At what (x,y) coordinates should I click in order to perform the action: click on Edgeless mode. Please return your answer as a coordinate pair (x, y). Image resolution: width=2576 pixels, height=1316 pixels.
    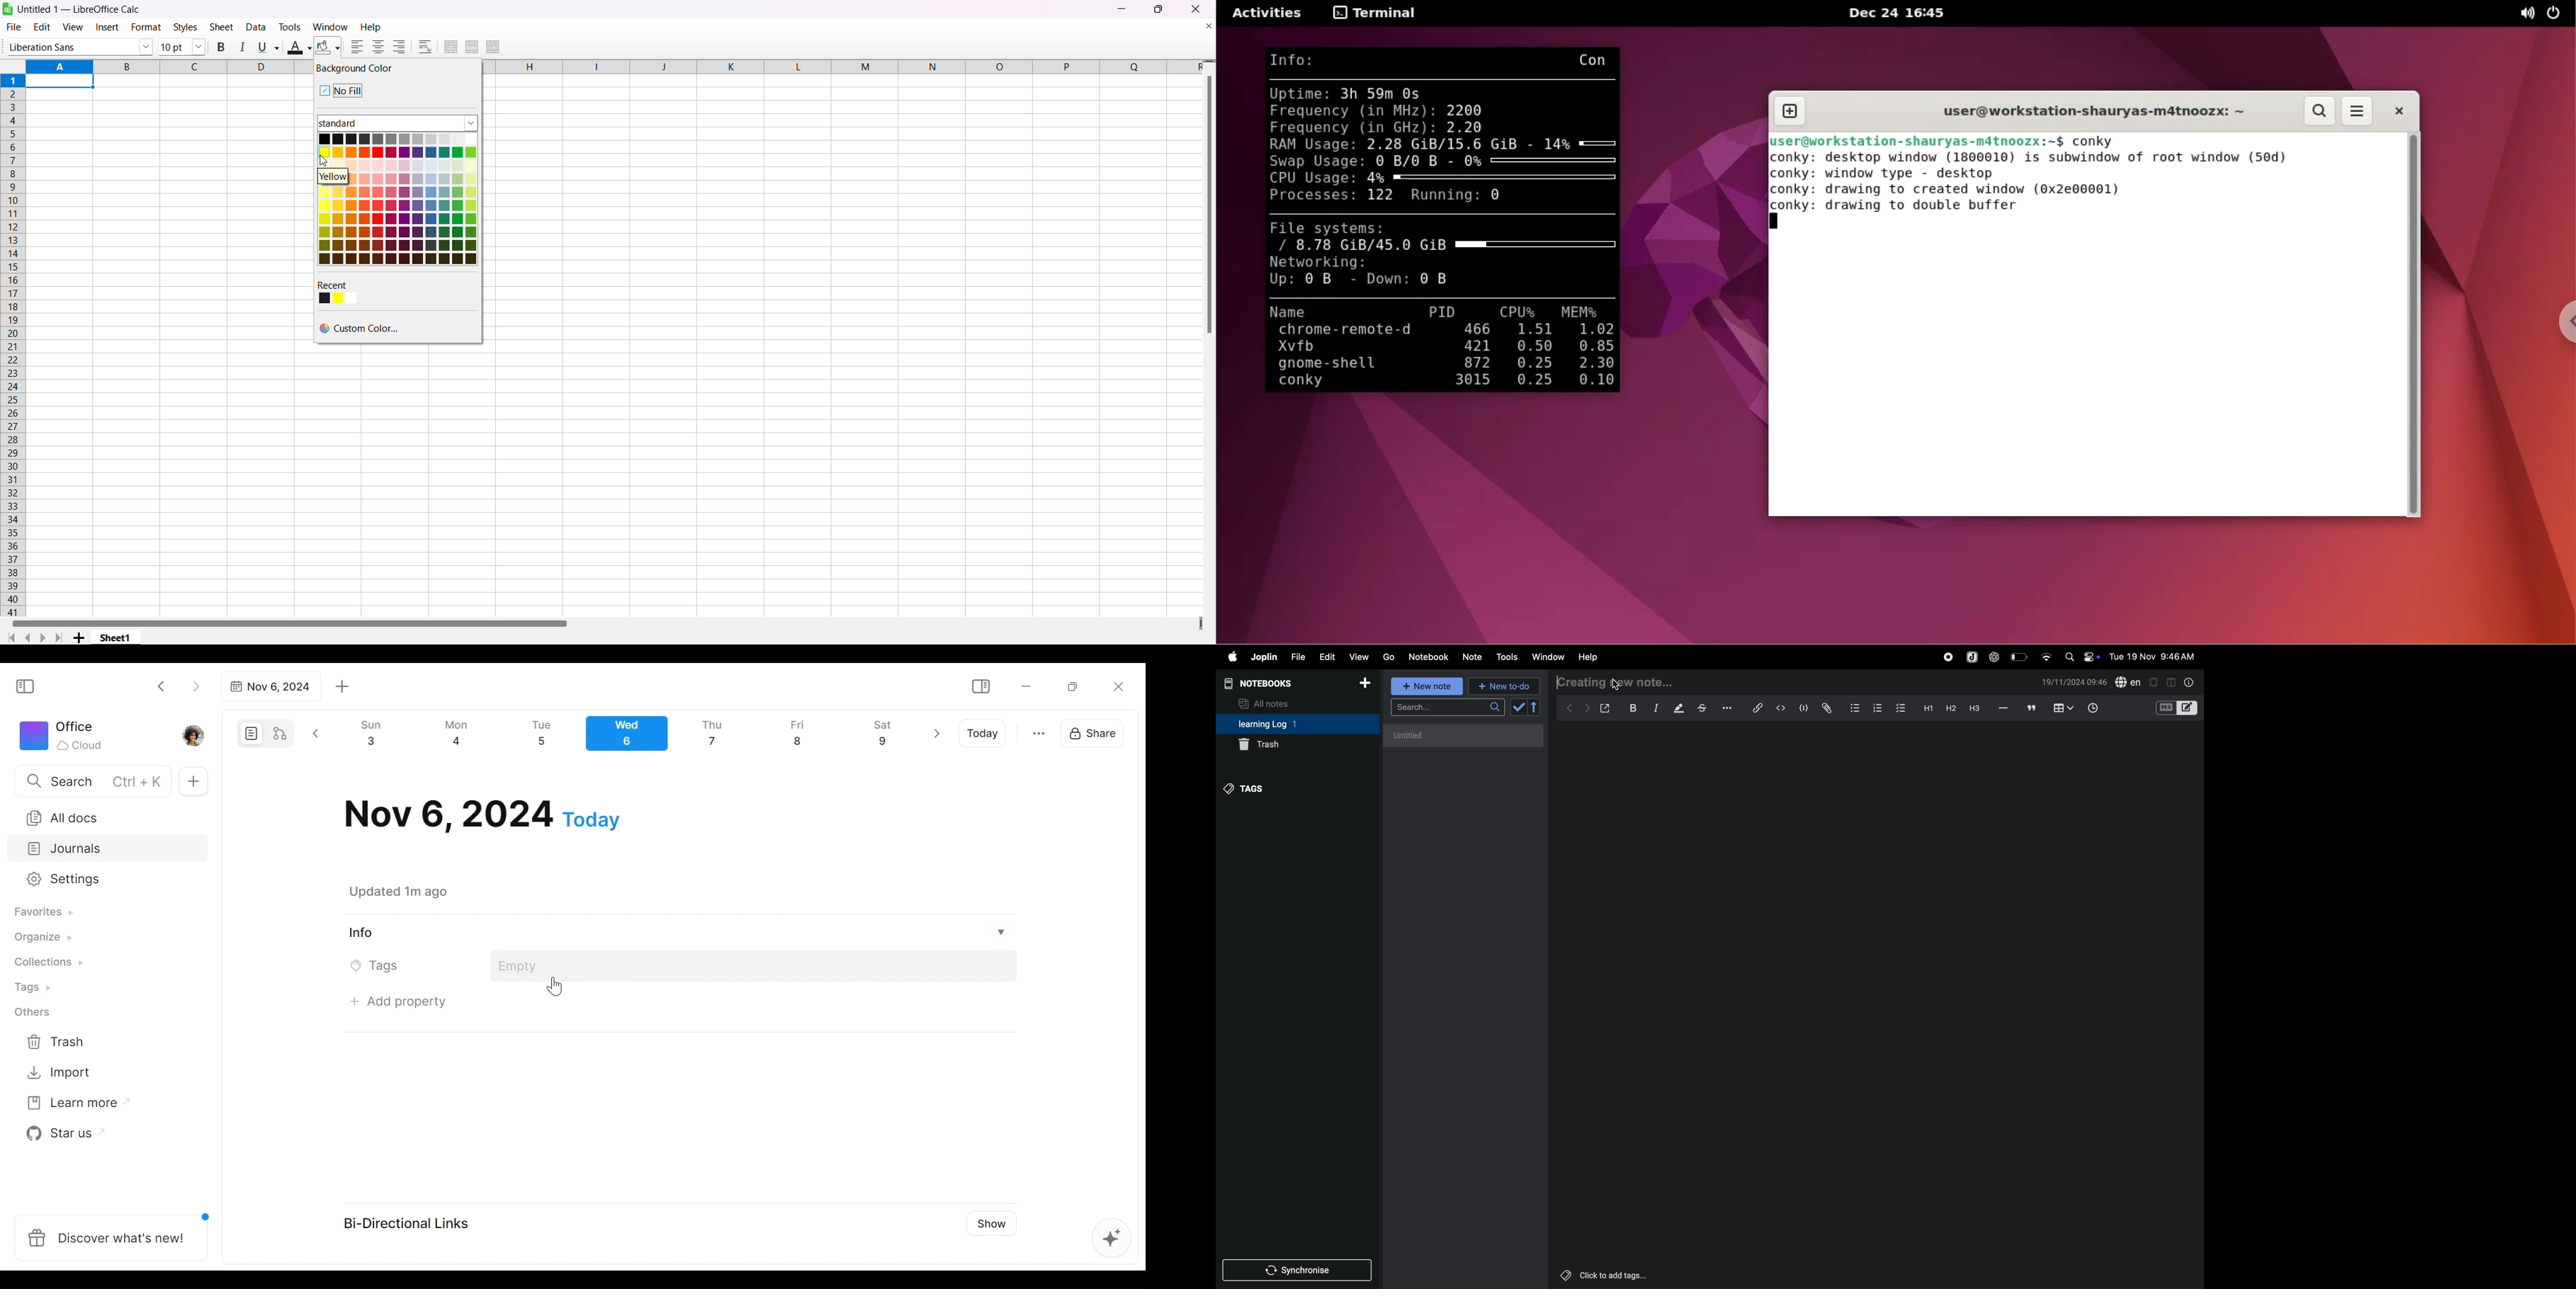
    Looking at the image, I should click on (281, 733).